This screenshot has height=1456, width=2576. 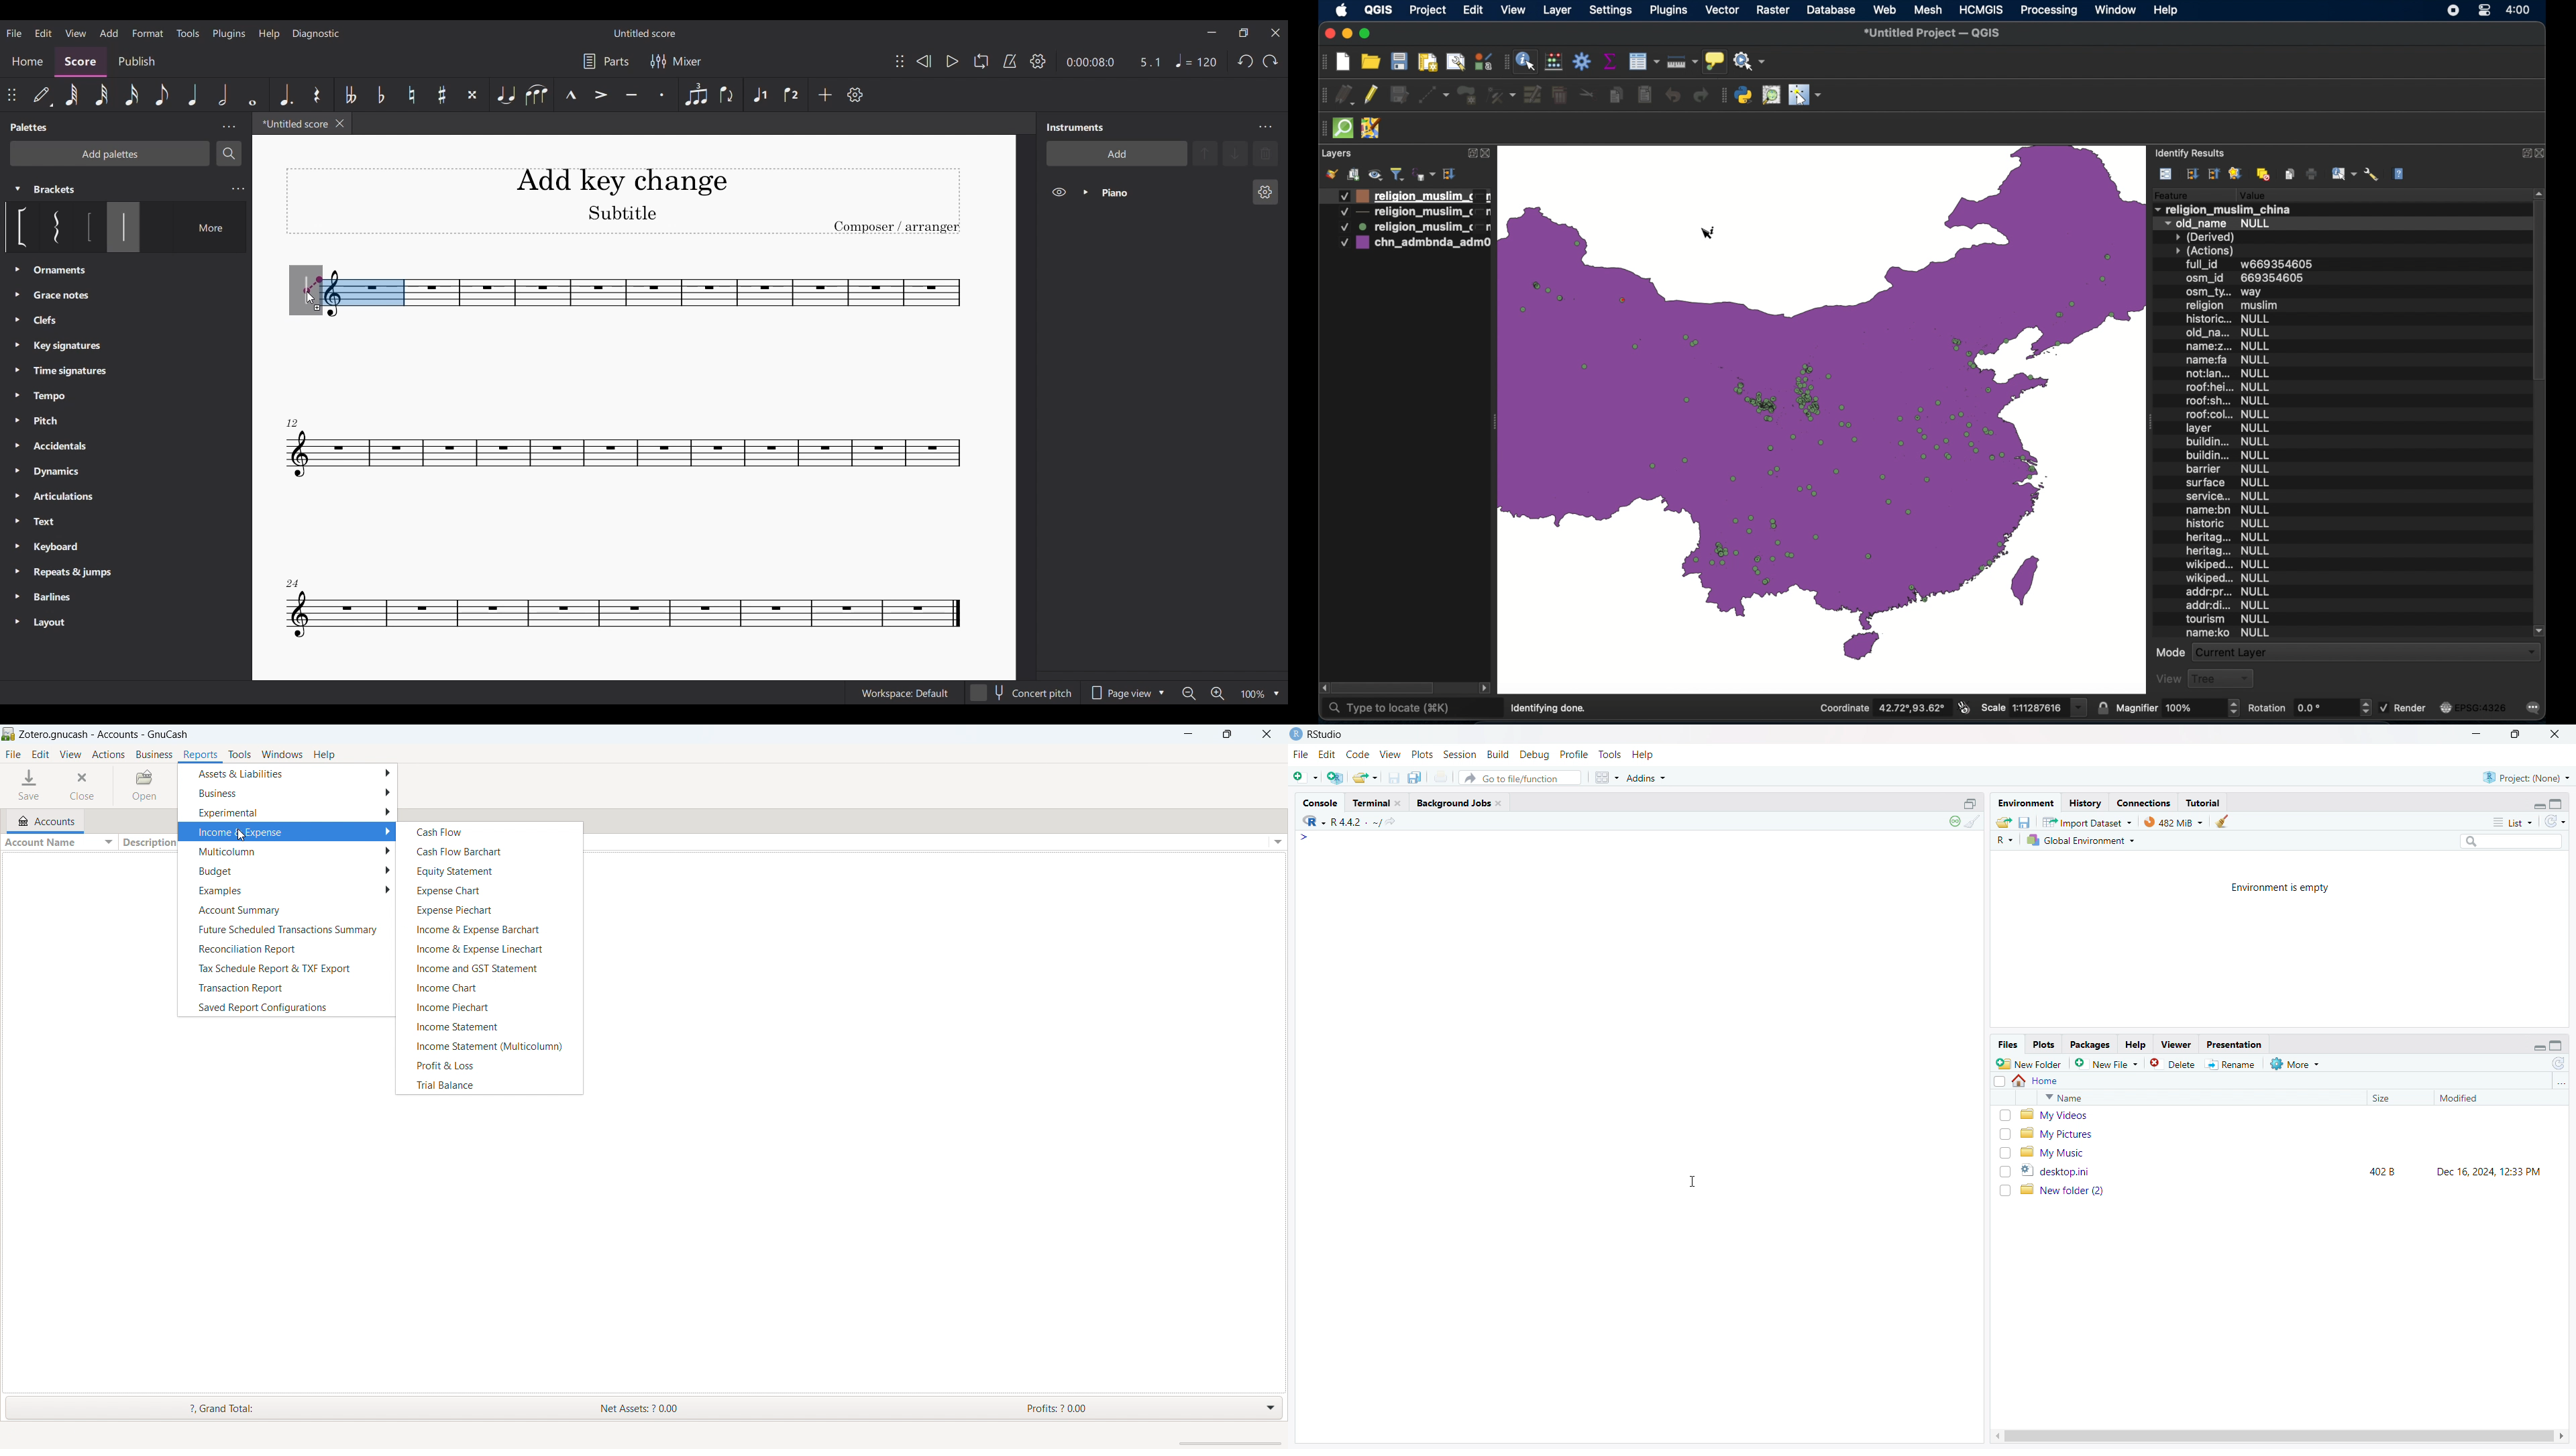 I want to click on open an existing file, so click(x=1366, y=777).